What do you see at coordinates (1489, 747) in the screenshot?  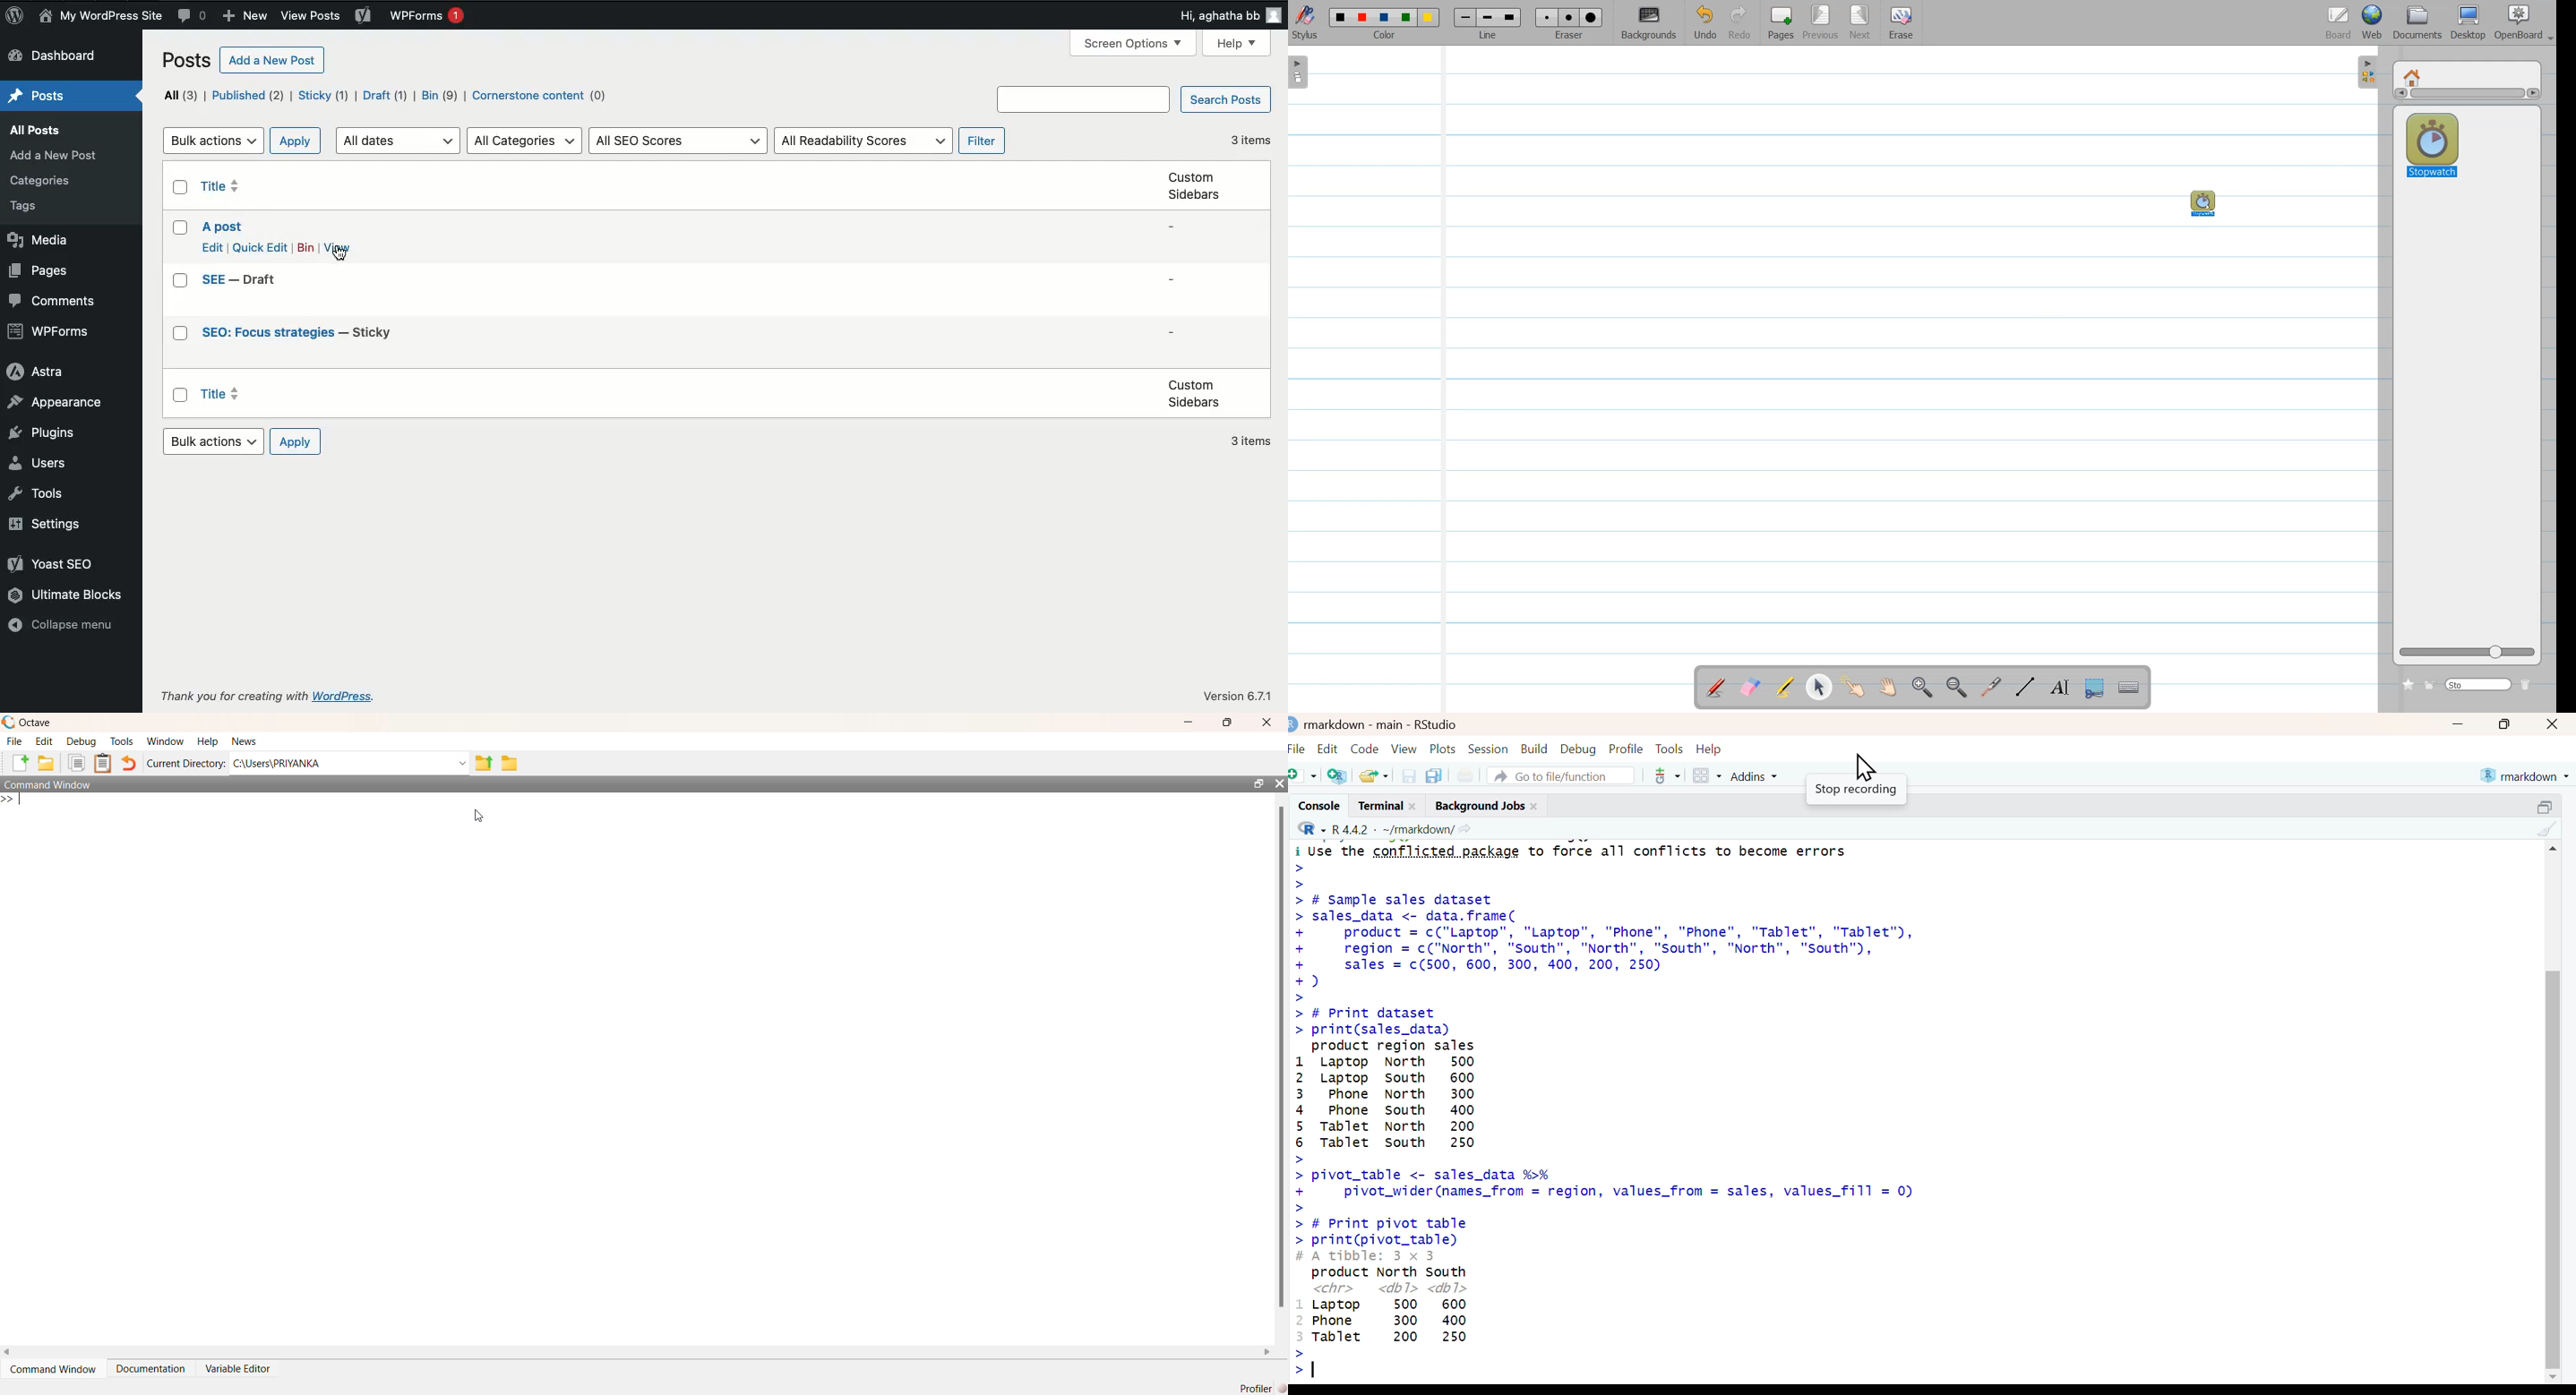 I see `Session` at bounding box center [1489, 747].